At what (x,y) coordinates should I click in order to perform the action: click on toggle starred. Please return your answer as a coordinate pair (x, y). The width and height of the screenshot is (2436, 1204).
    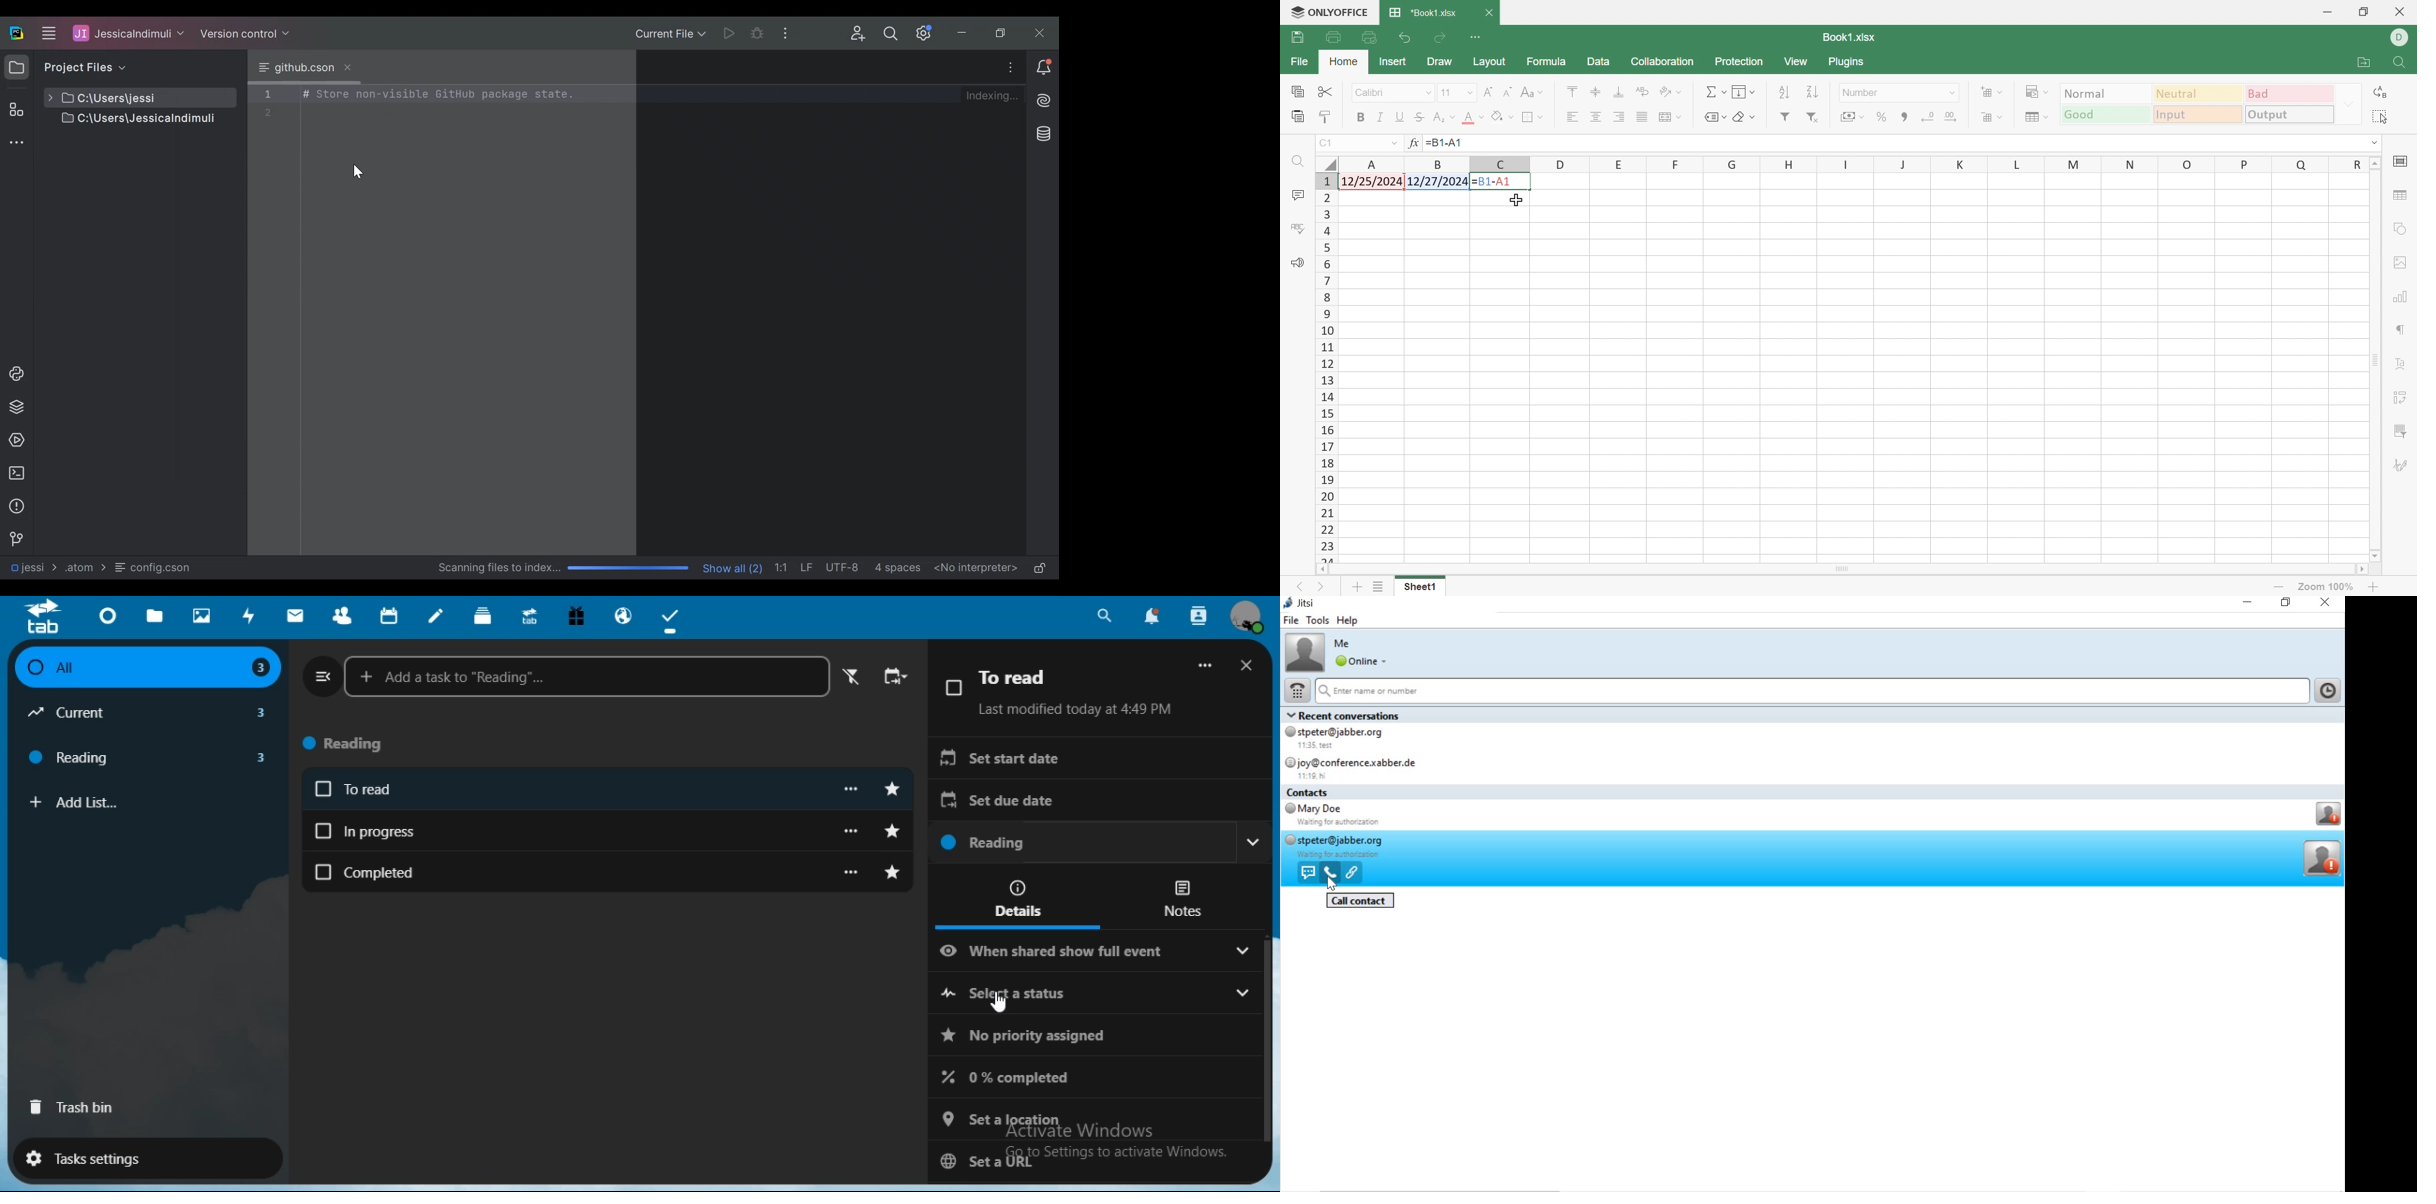
    Looking at the image, I should click on (897, 788).